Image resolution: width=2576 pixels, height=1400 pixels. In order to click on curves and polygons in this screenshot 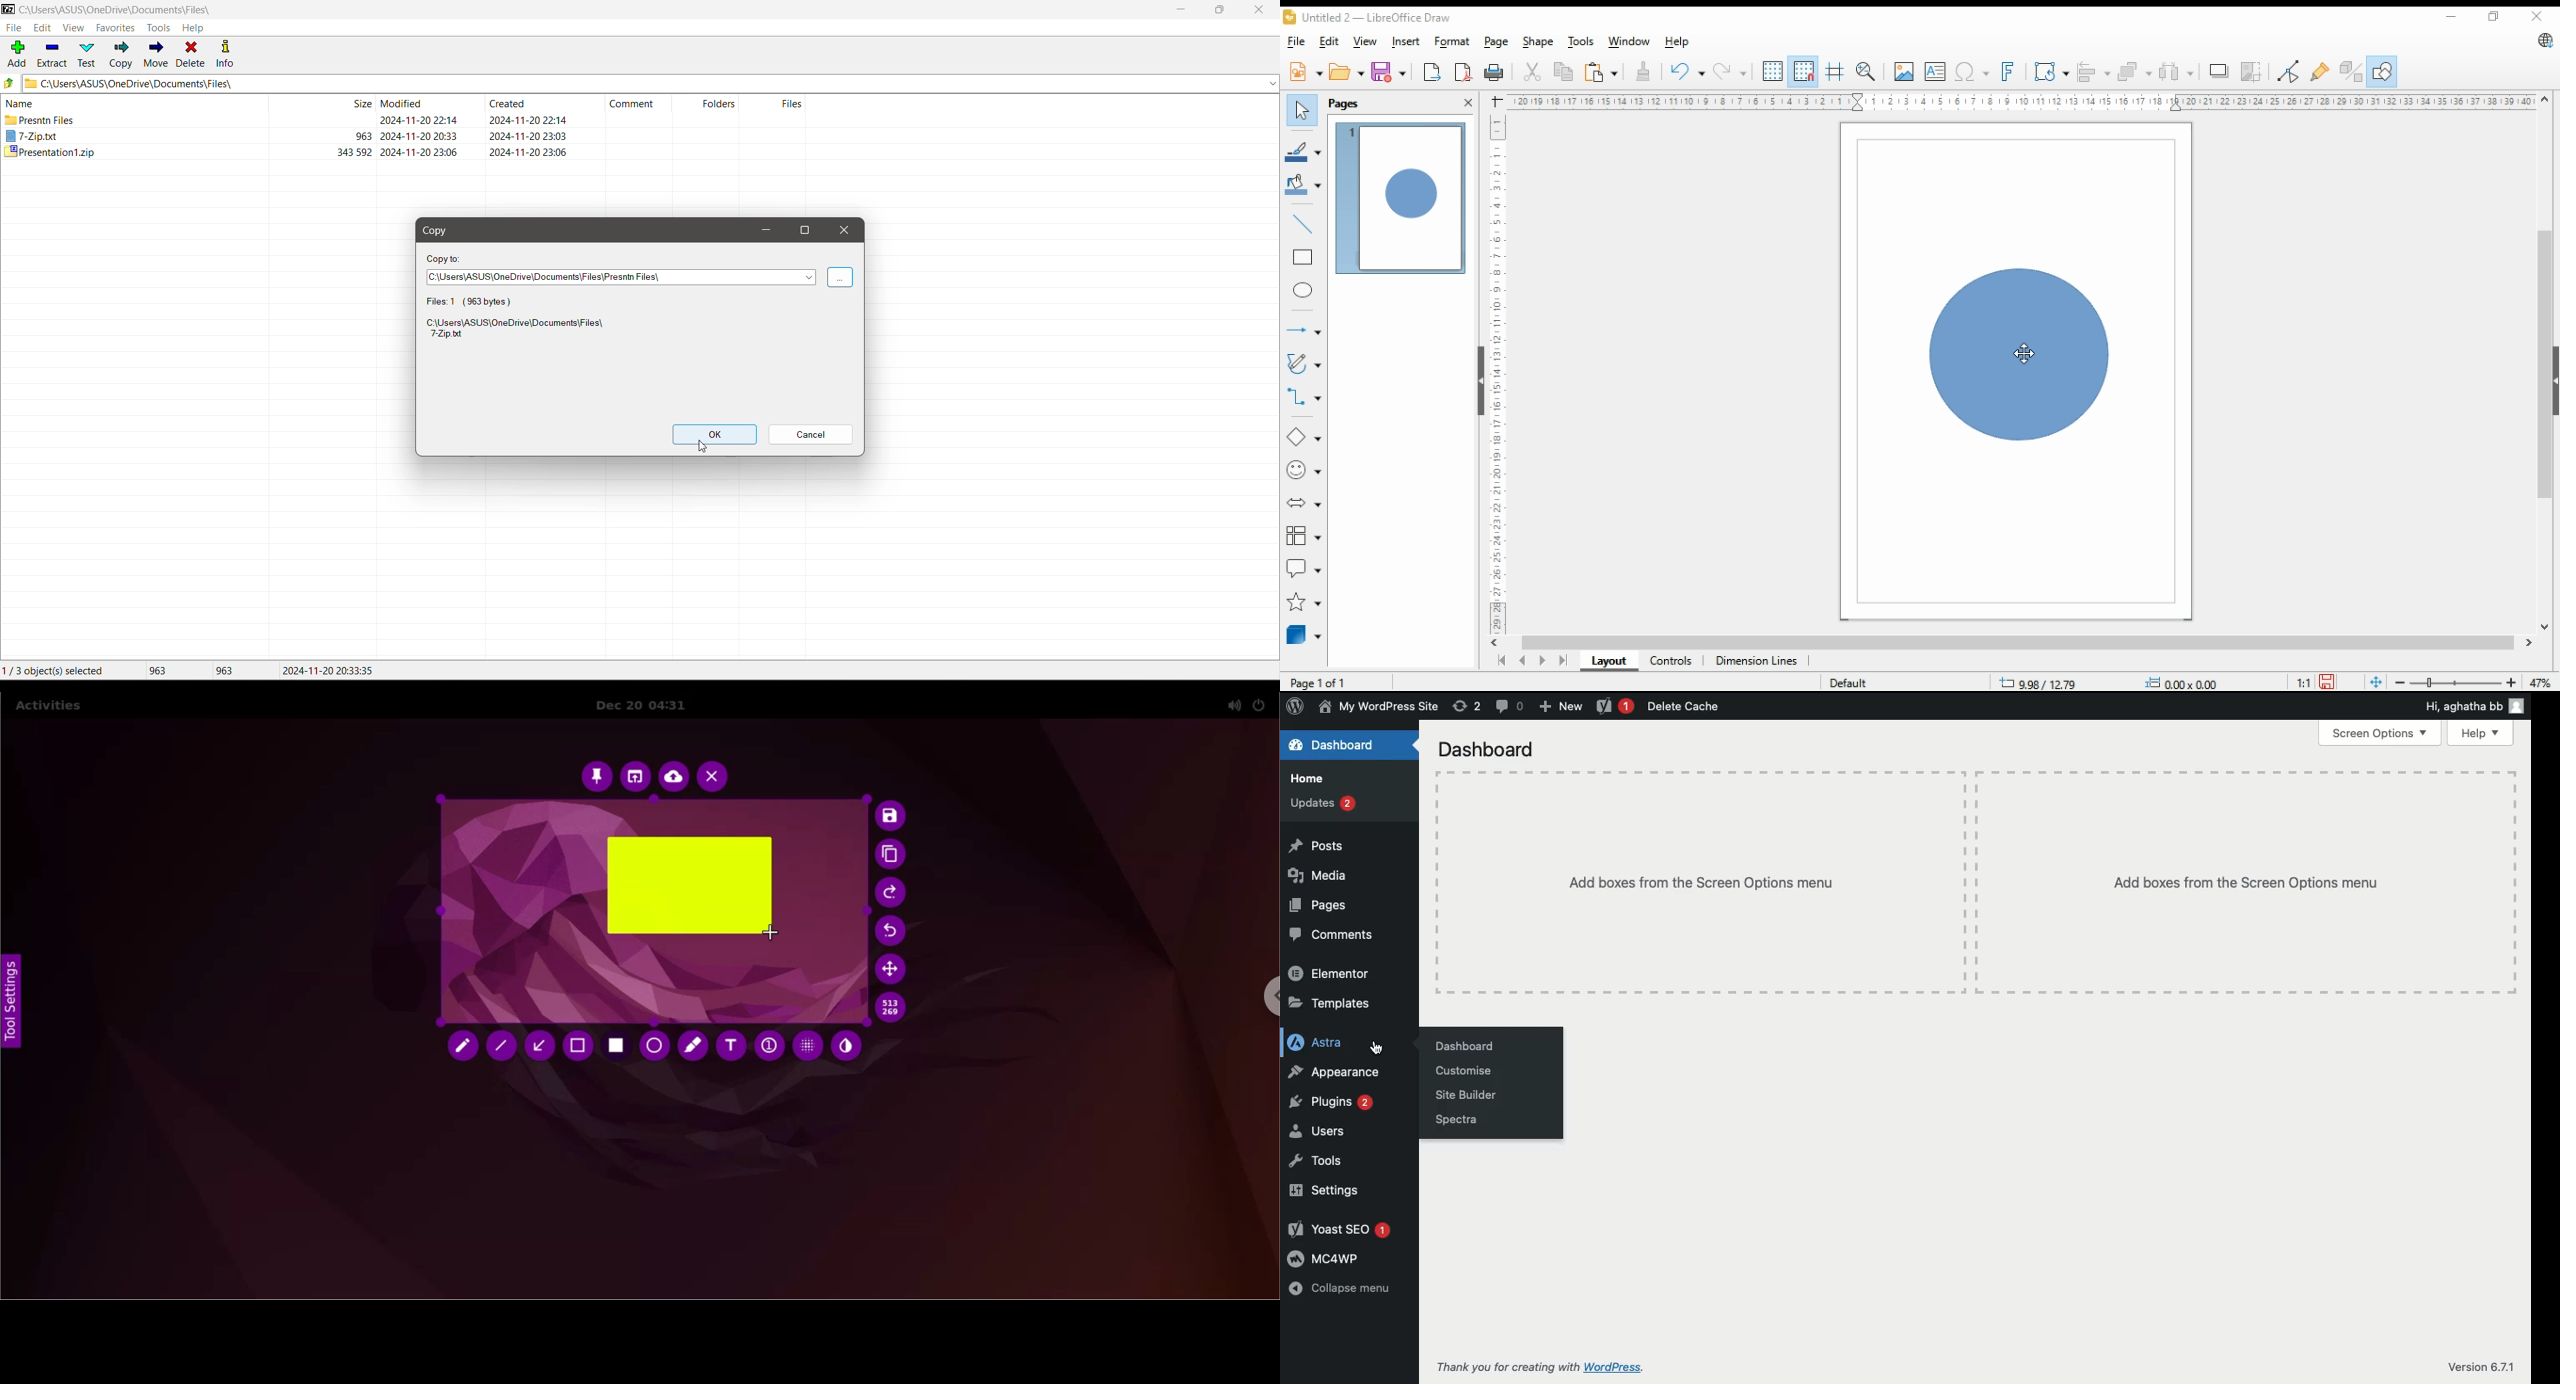, I will do `click(1303, 364)`.